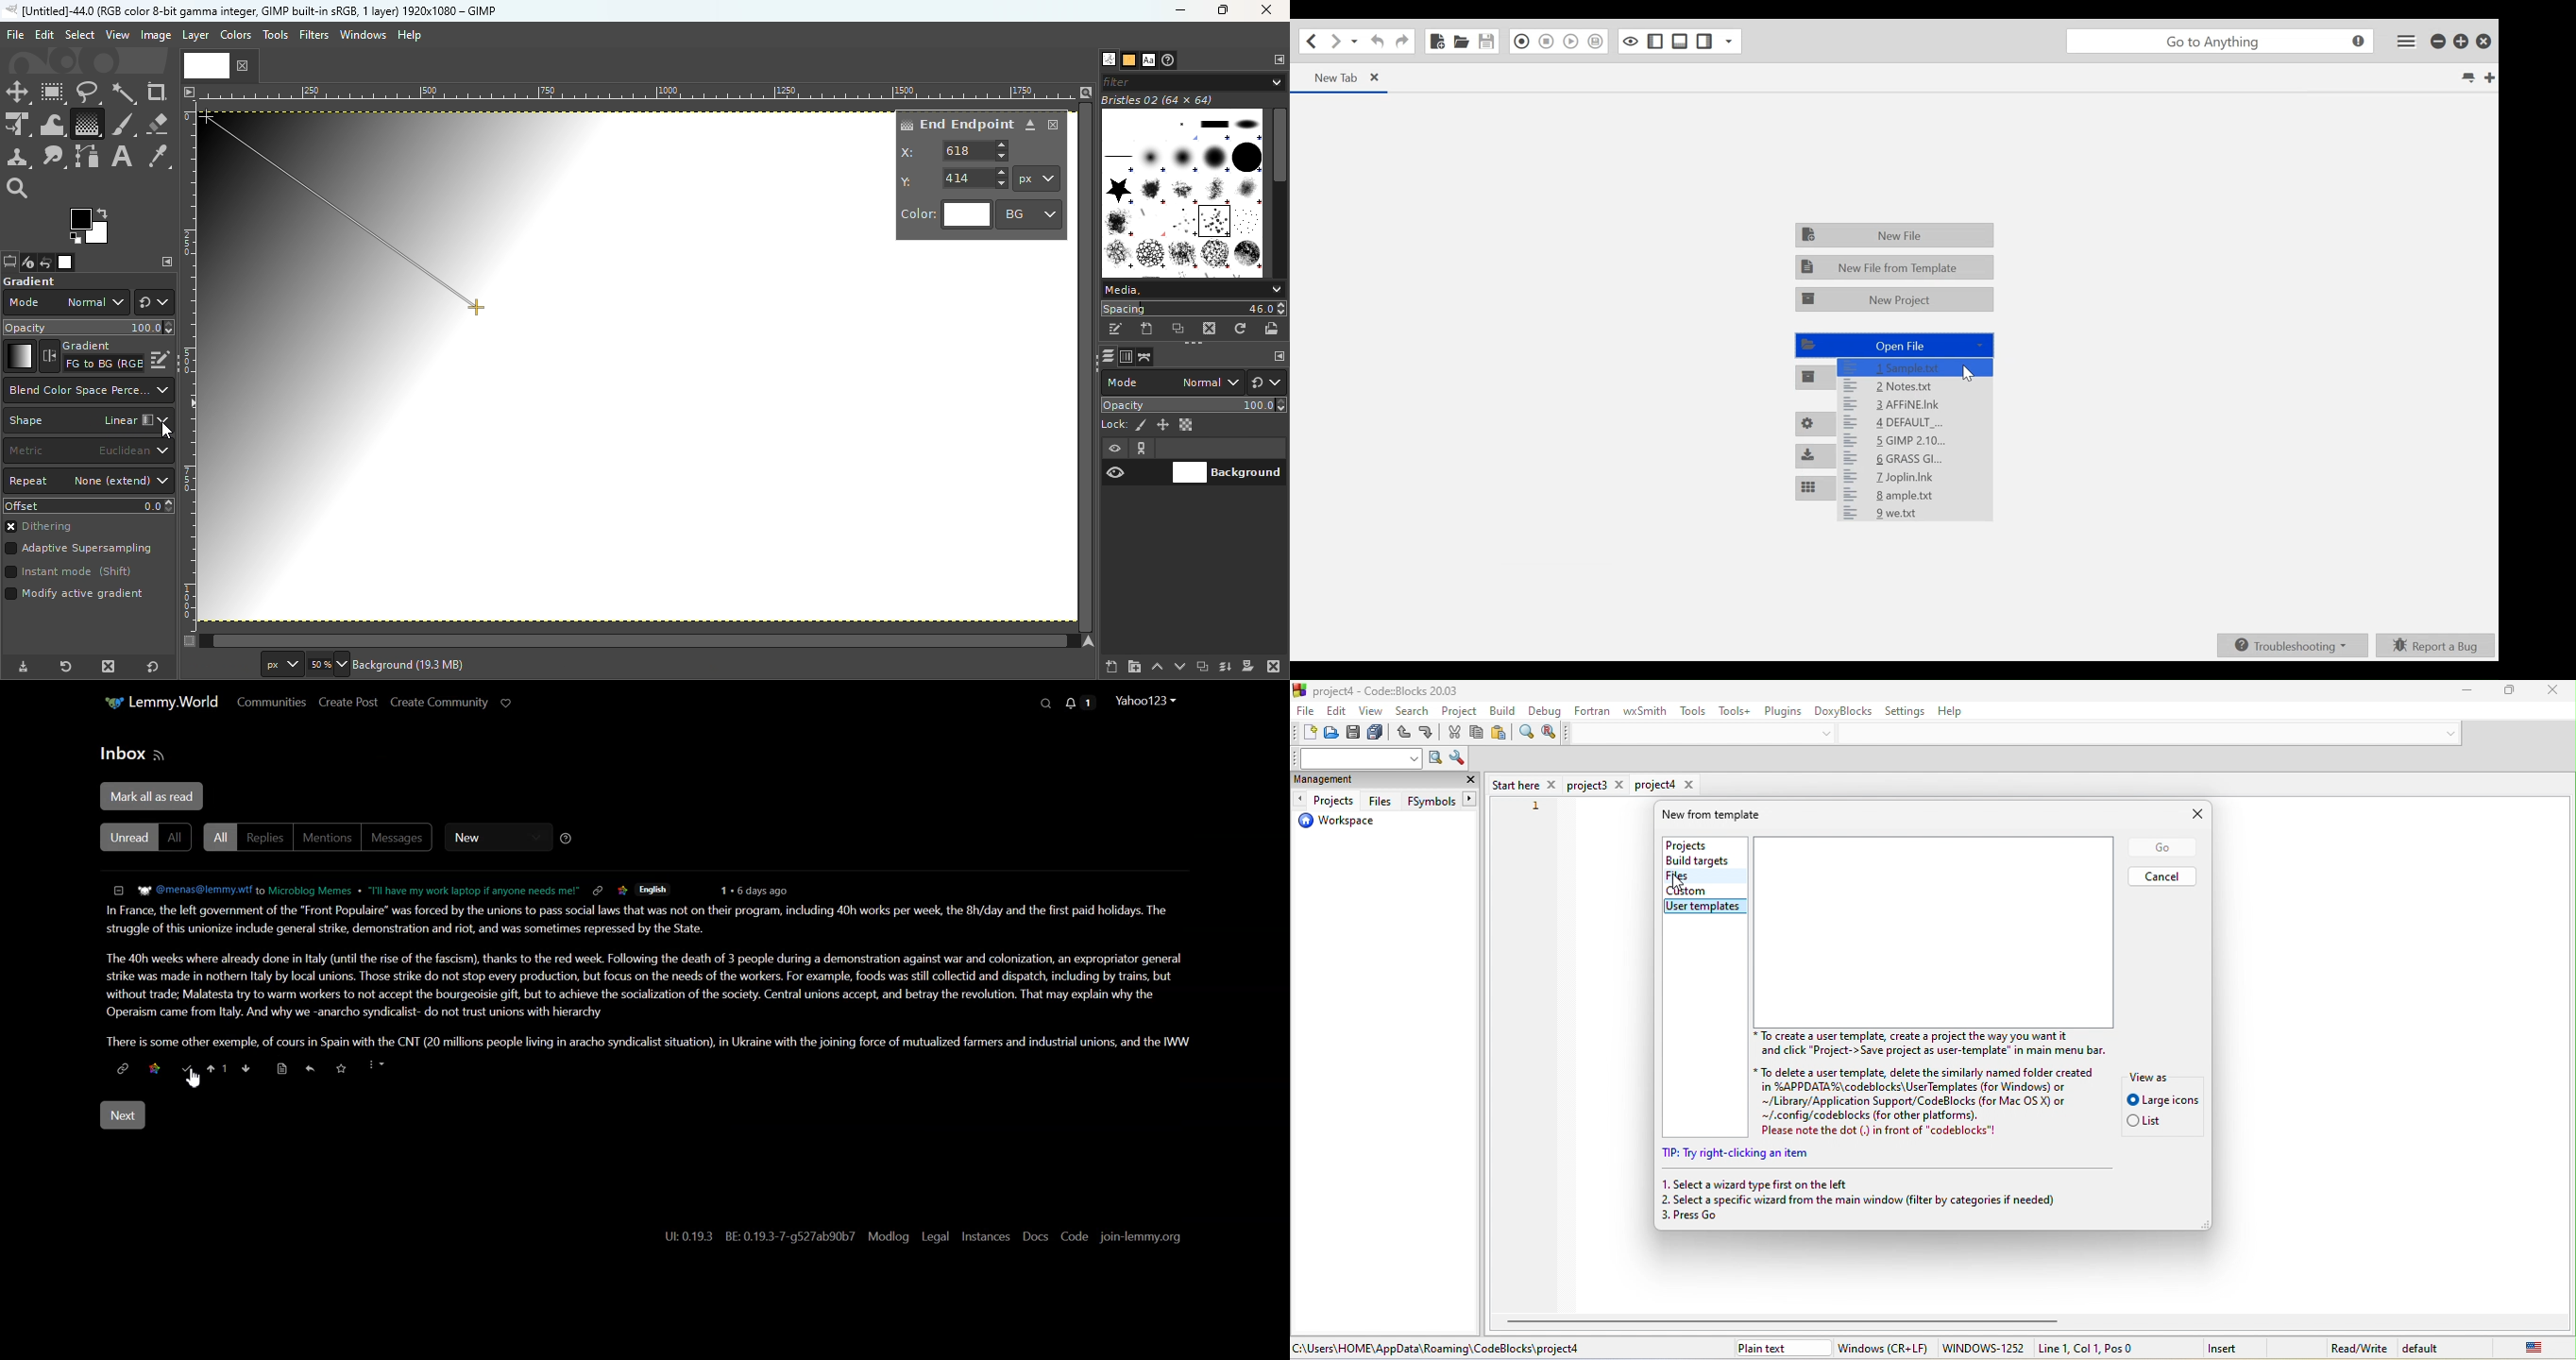  What do you see at coordinates (1461, 40) in the screenshot?
I see `Open File` at bounding box center [1461, 40].